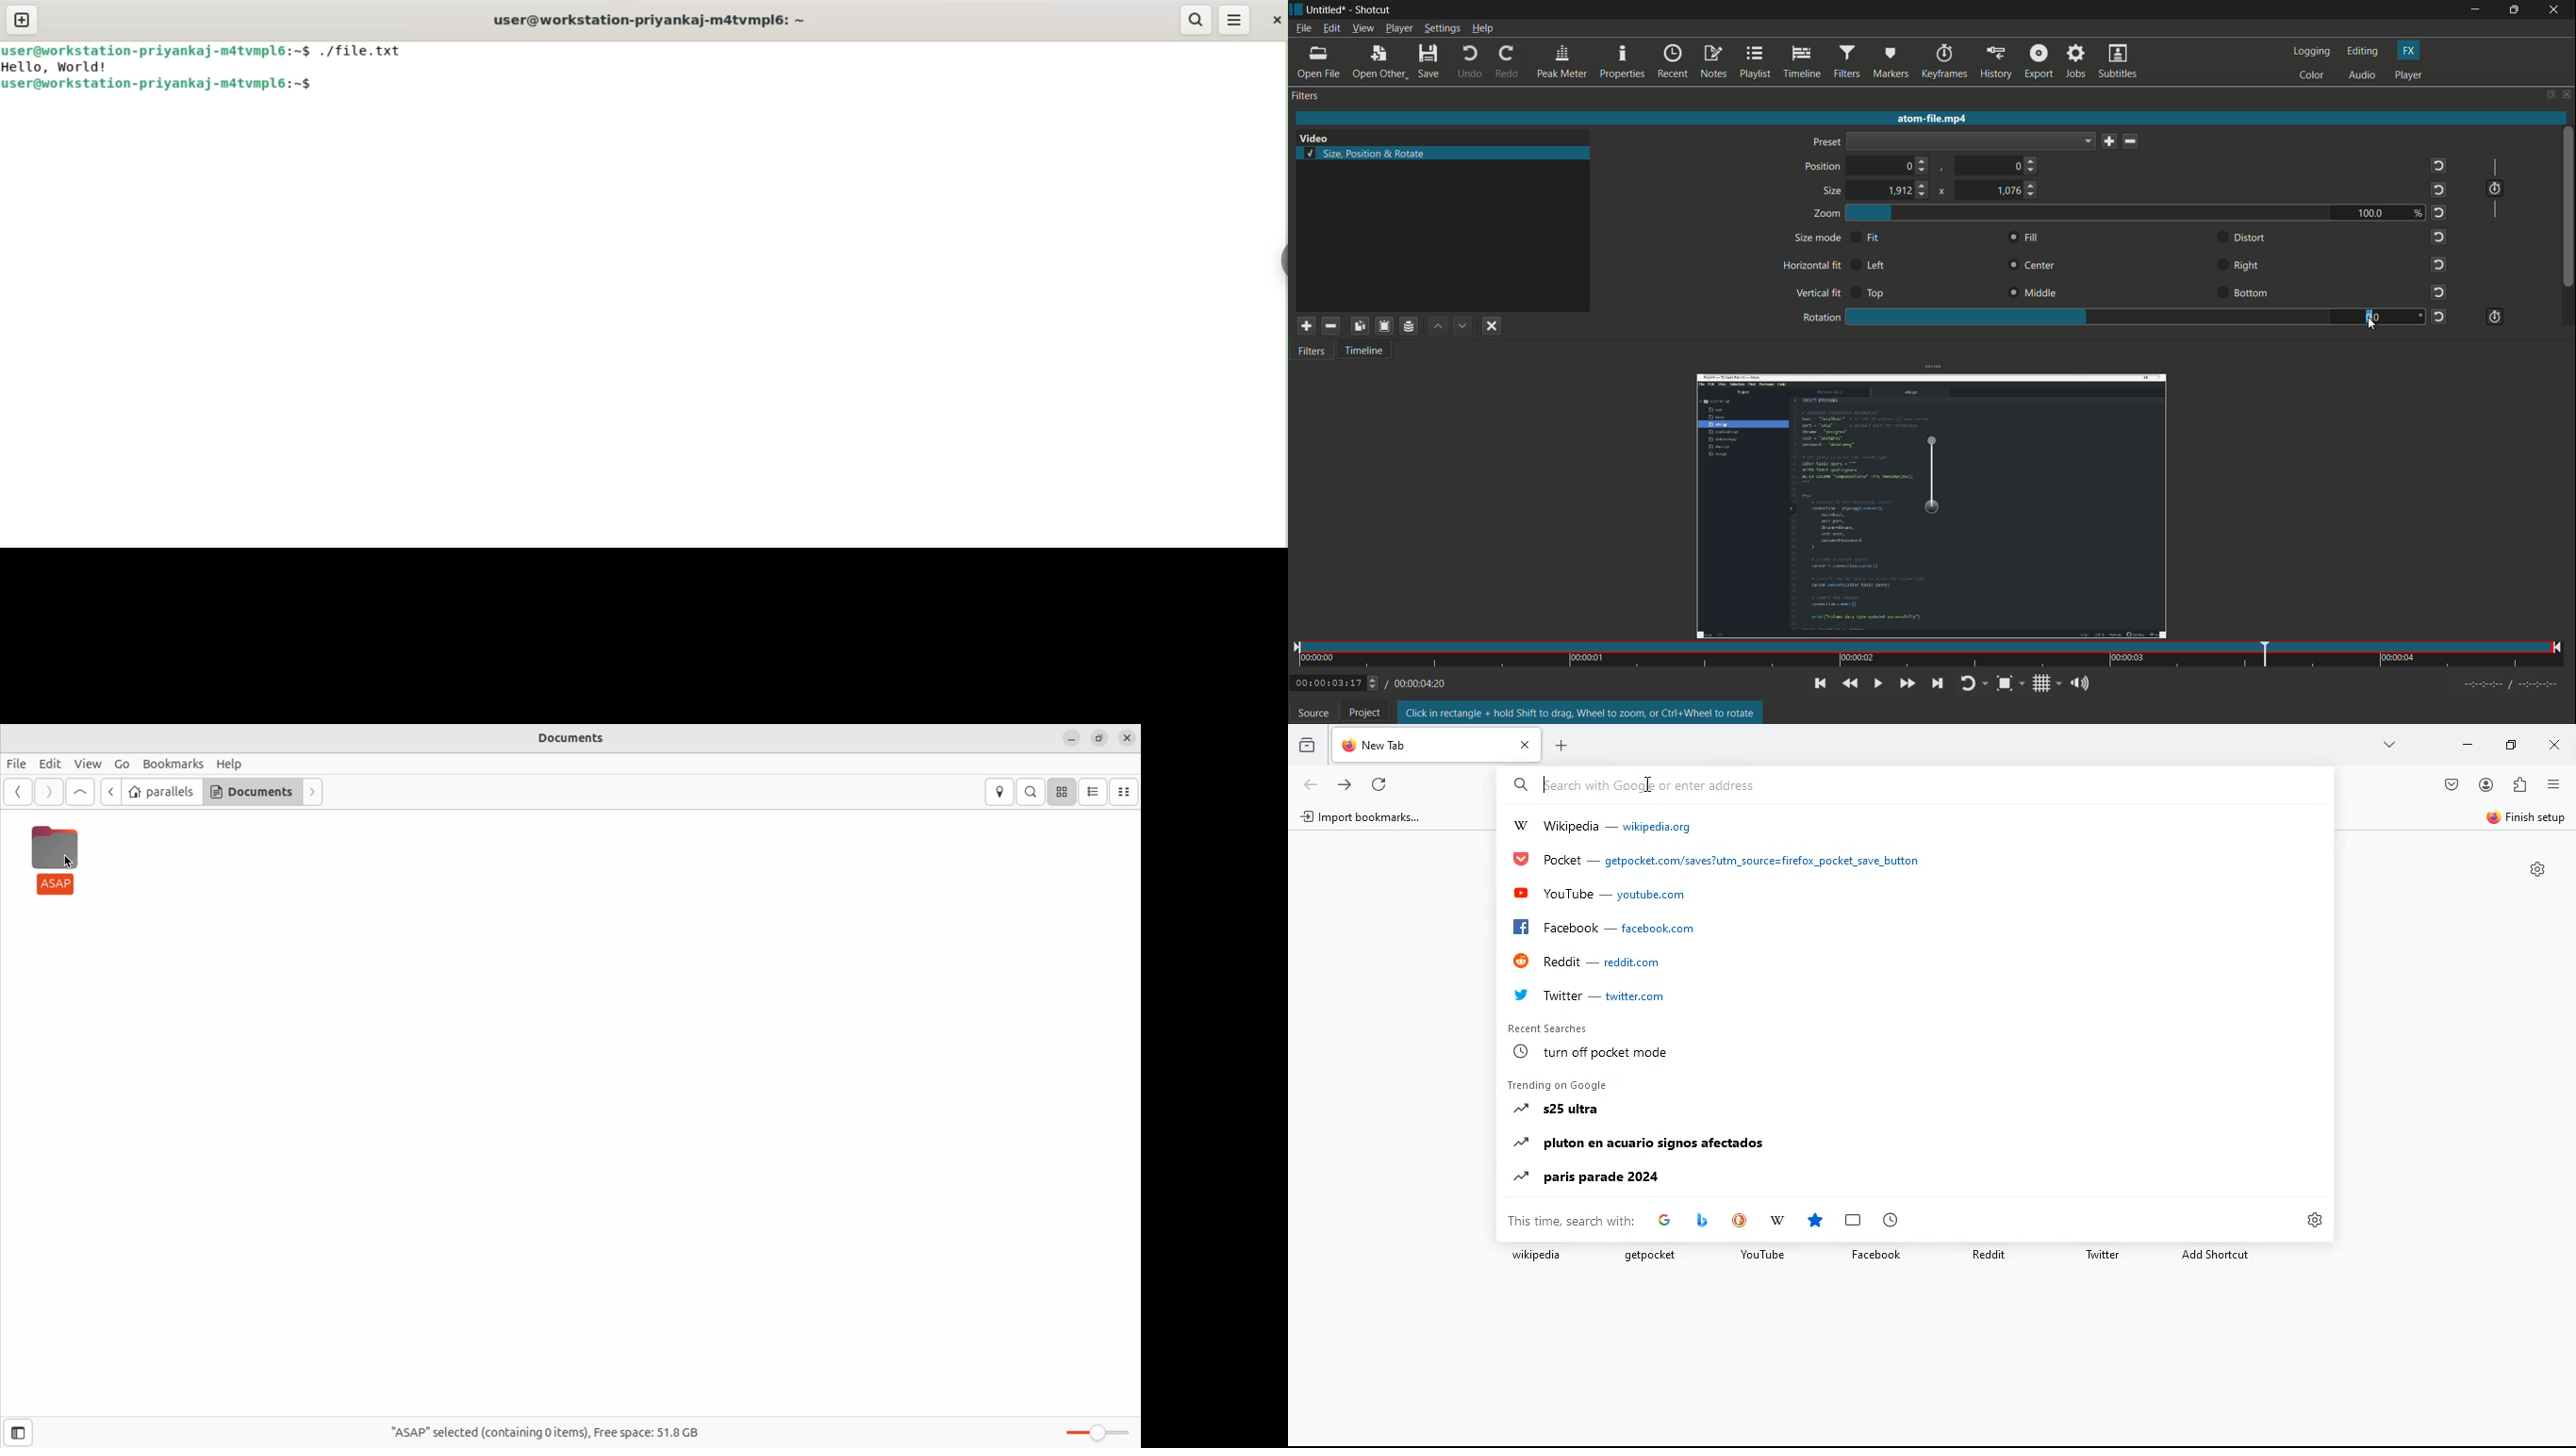 Image resolution: width=2576 pixels, height=1456 pixels. I want to click on fx, so click(2410, 50).